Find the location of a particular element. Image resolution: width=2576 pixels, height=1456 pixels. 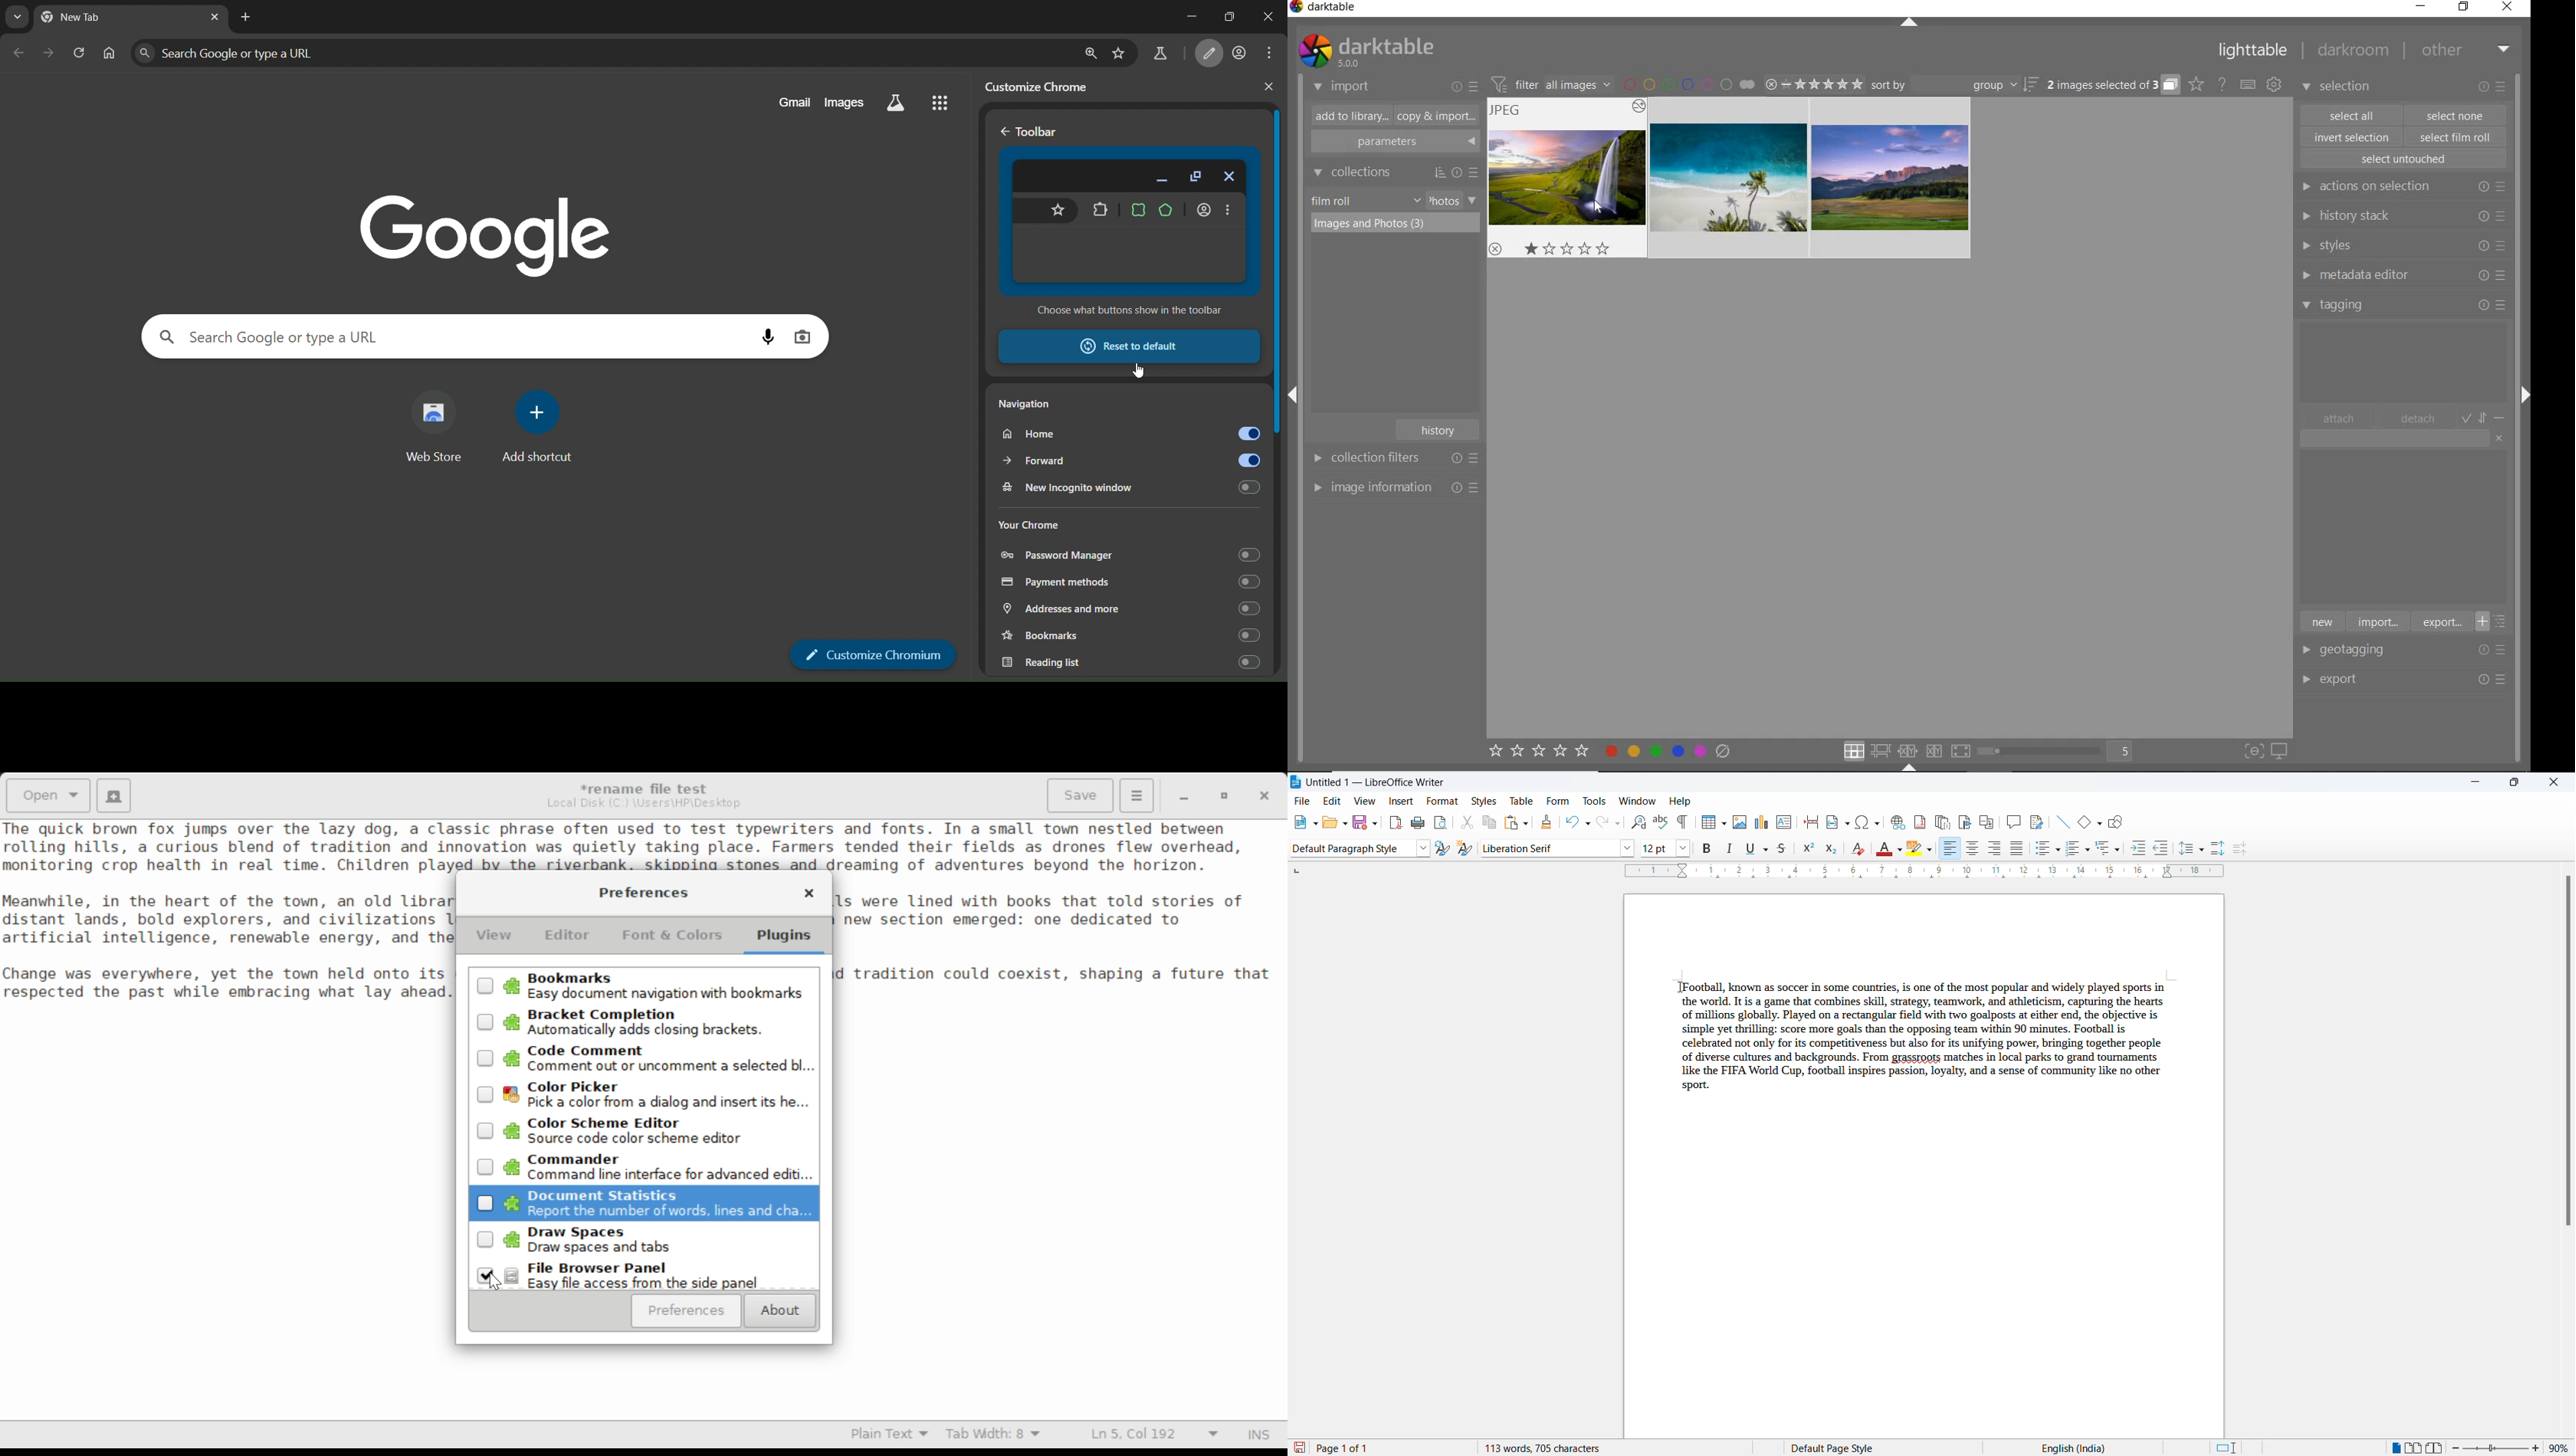

Save is located at coordinates (1082, 796).